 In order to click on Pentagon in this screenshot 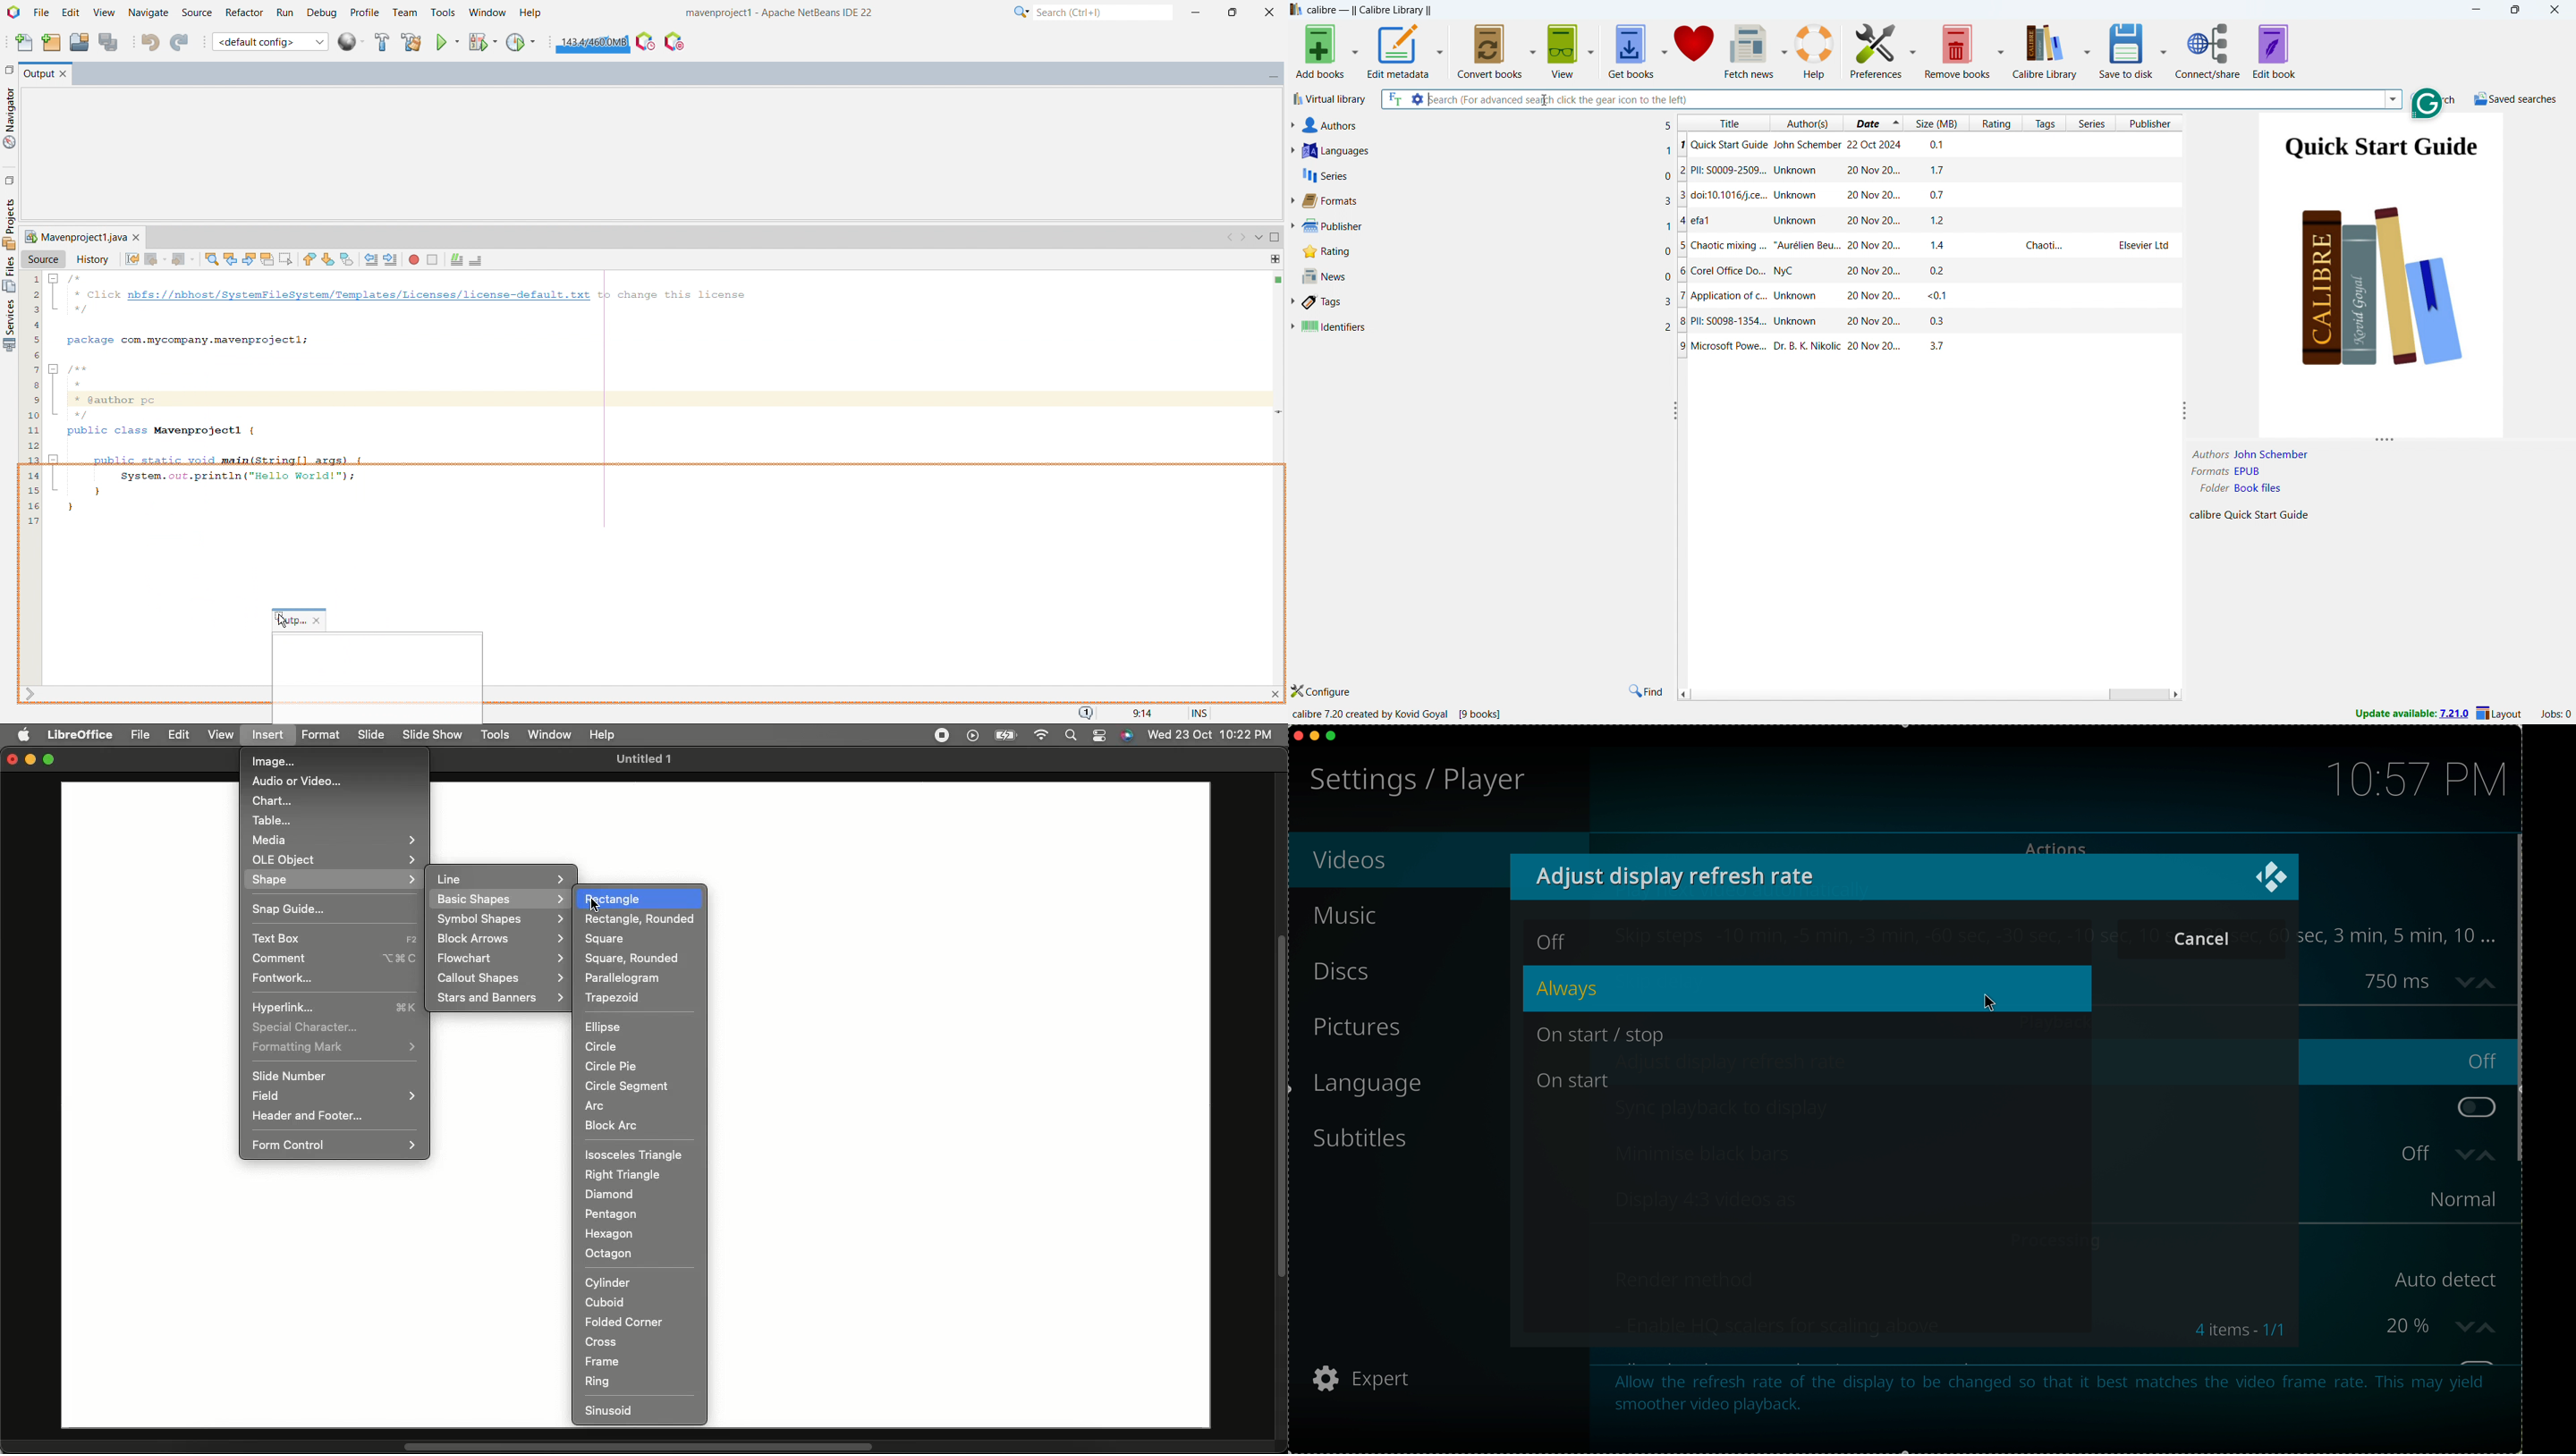, I will do `click(610, 1214)`.